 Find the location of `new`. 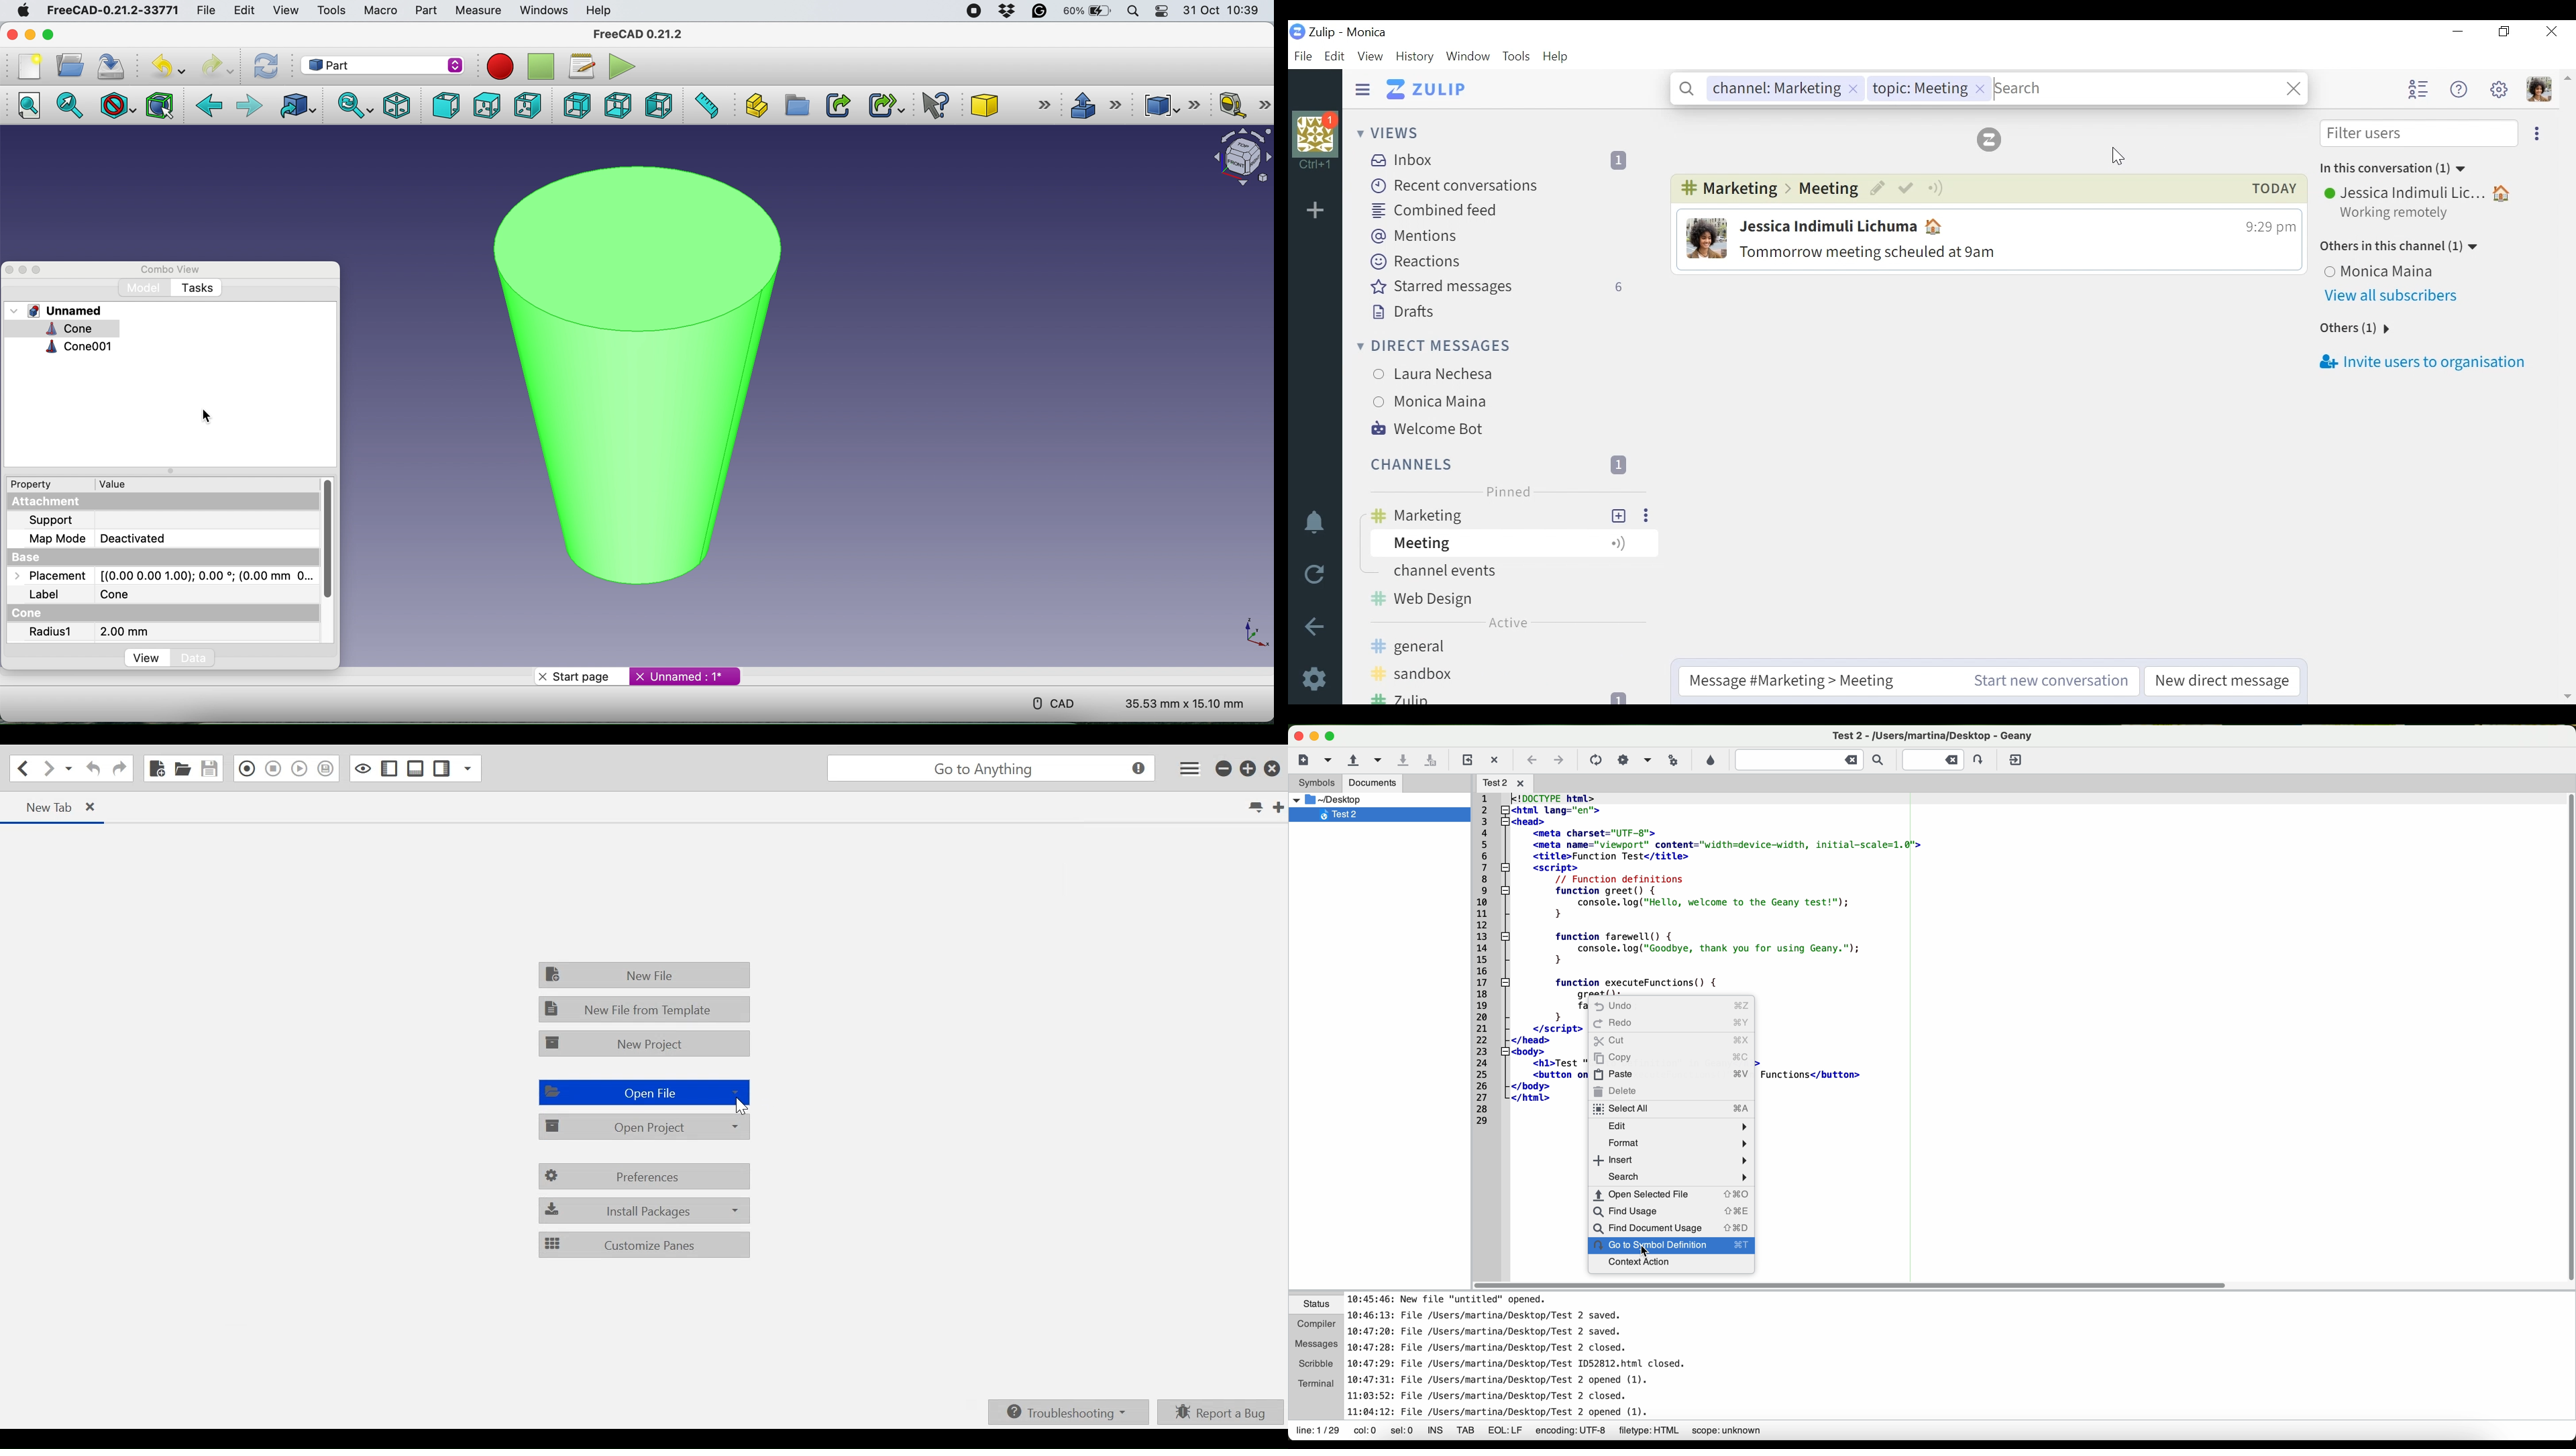

new is located at coordinates (27, 66).